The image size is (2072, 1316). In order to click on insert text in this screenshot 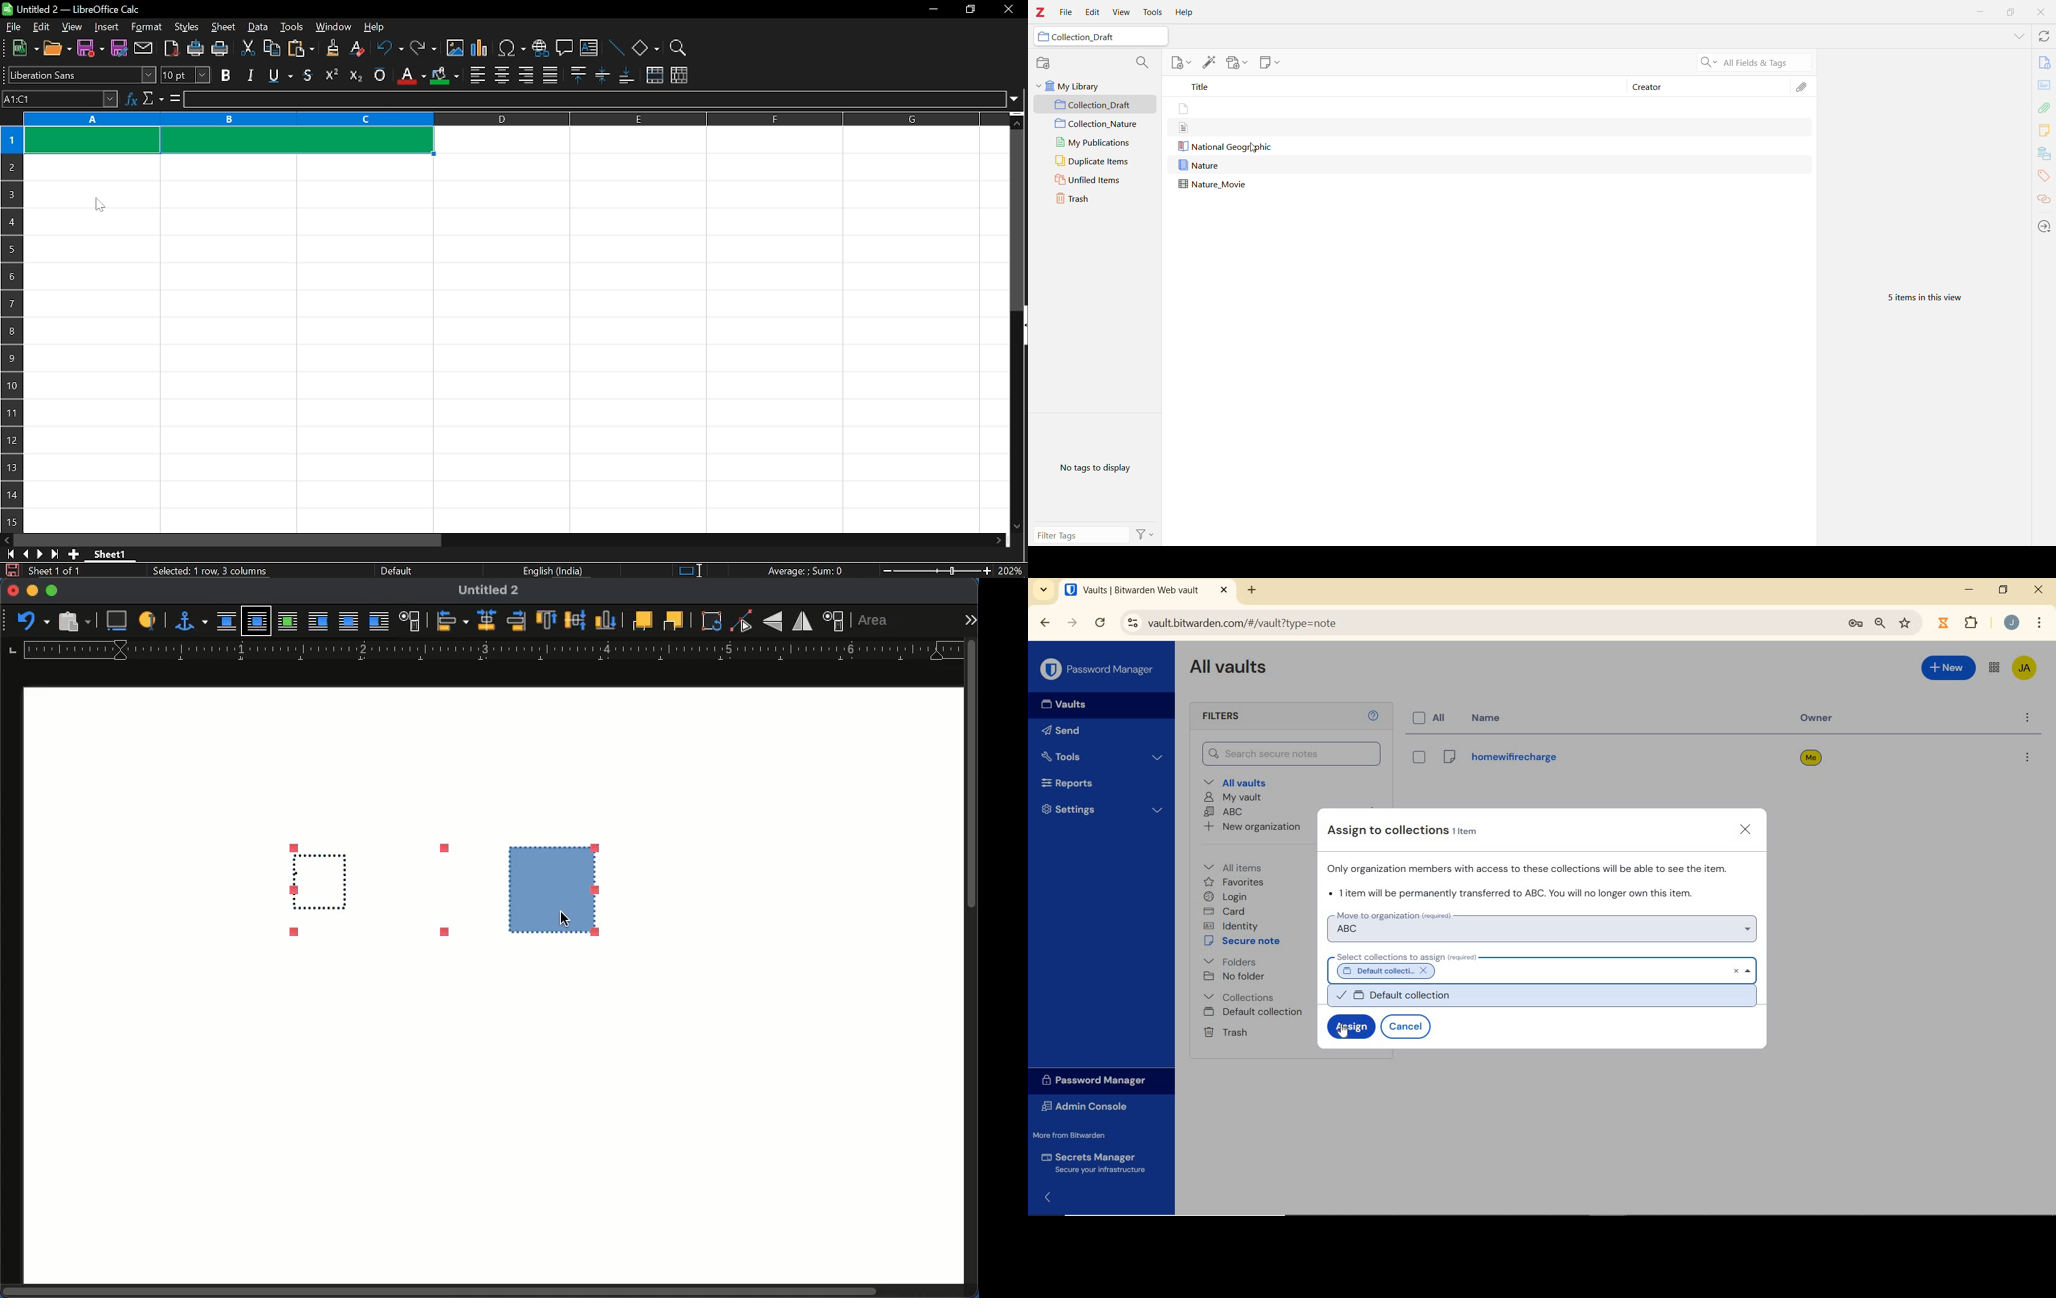, I will do `click(589, 47)`.